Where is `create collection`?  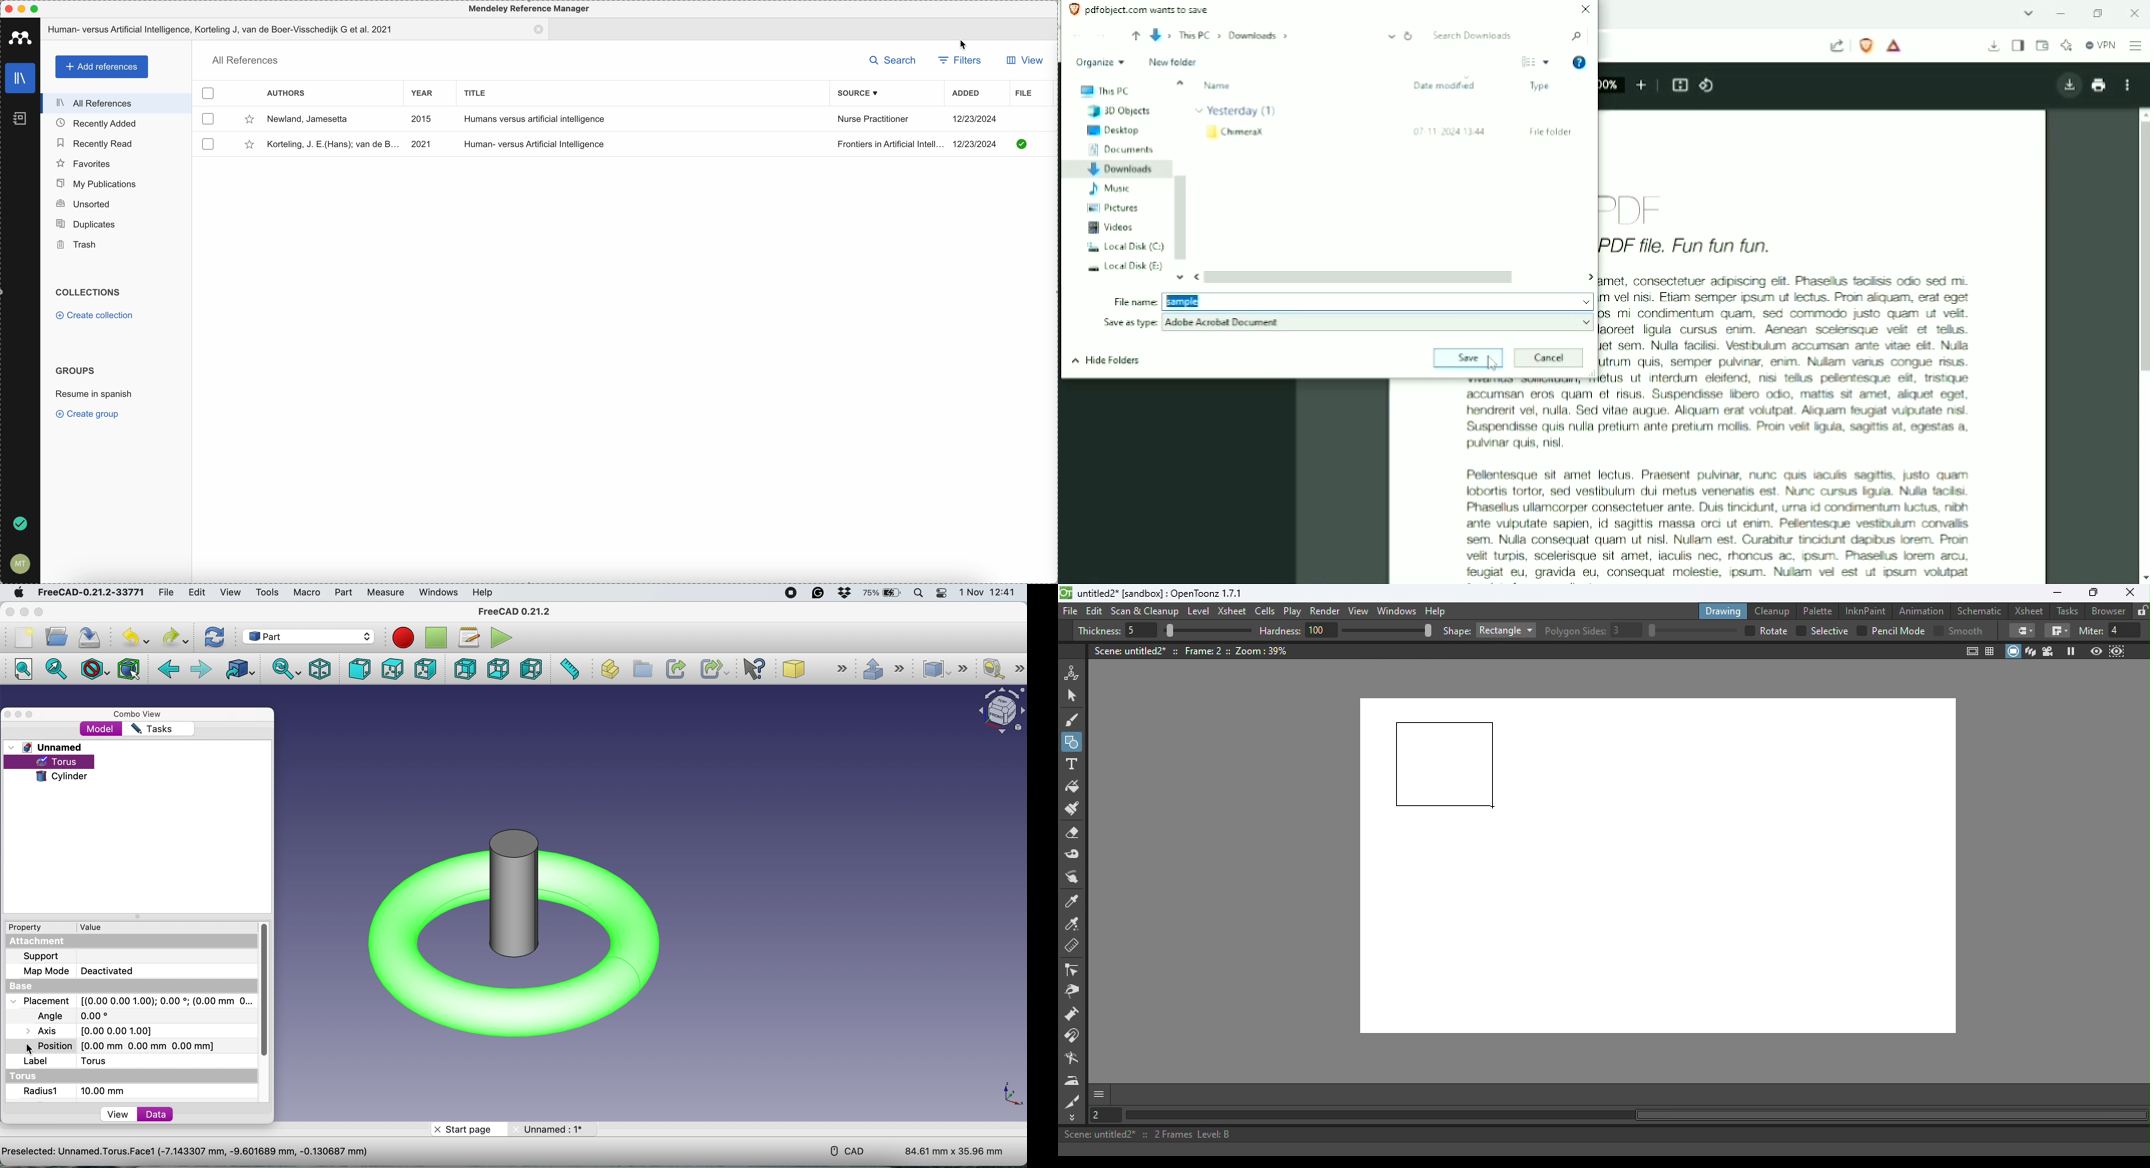
create collection is located at coordinates (94, 316).